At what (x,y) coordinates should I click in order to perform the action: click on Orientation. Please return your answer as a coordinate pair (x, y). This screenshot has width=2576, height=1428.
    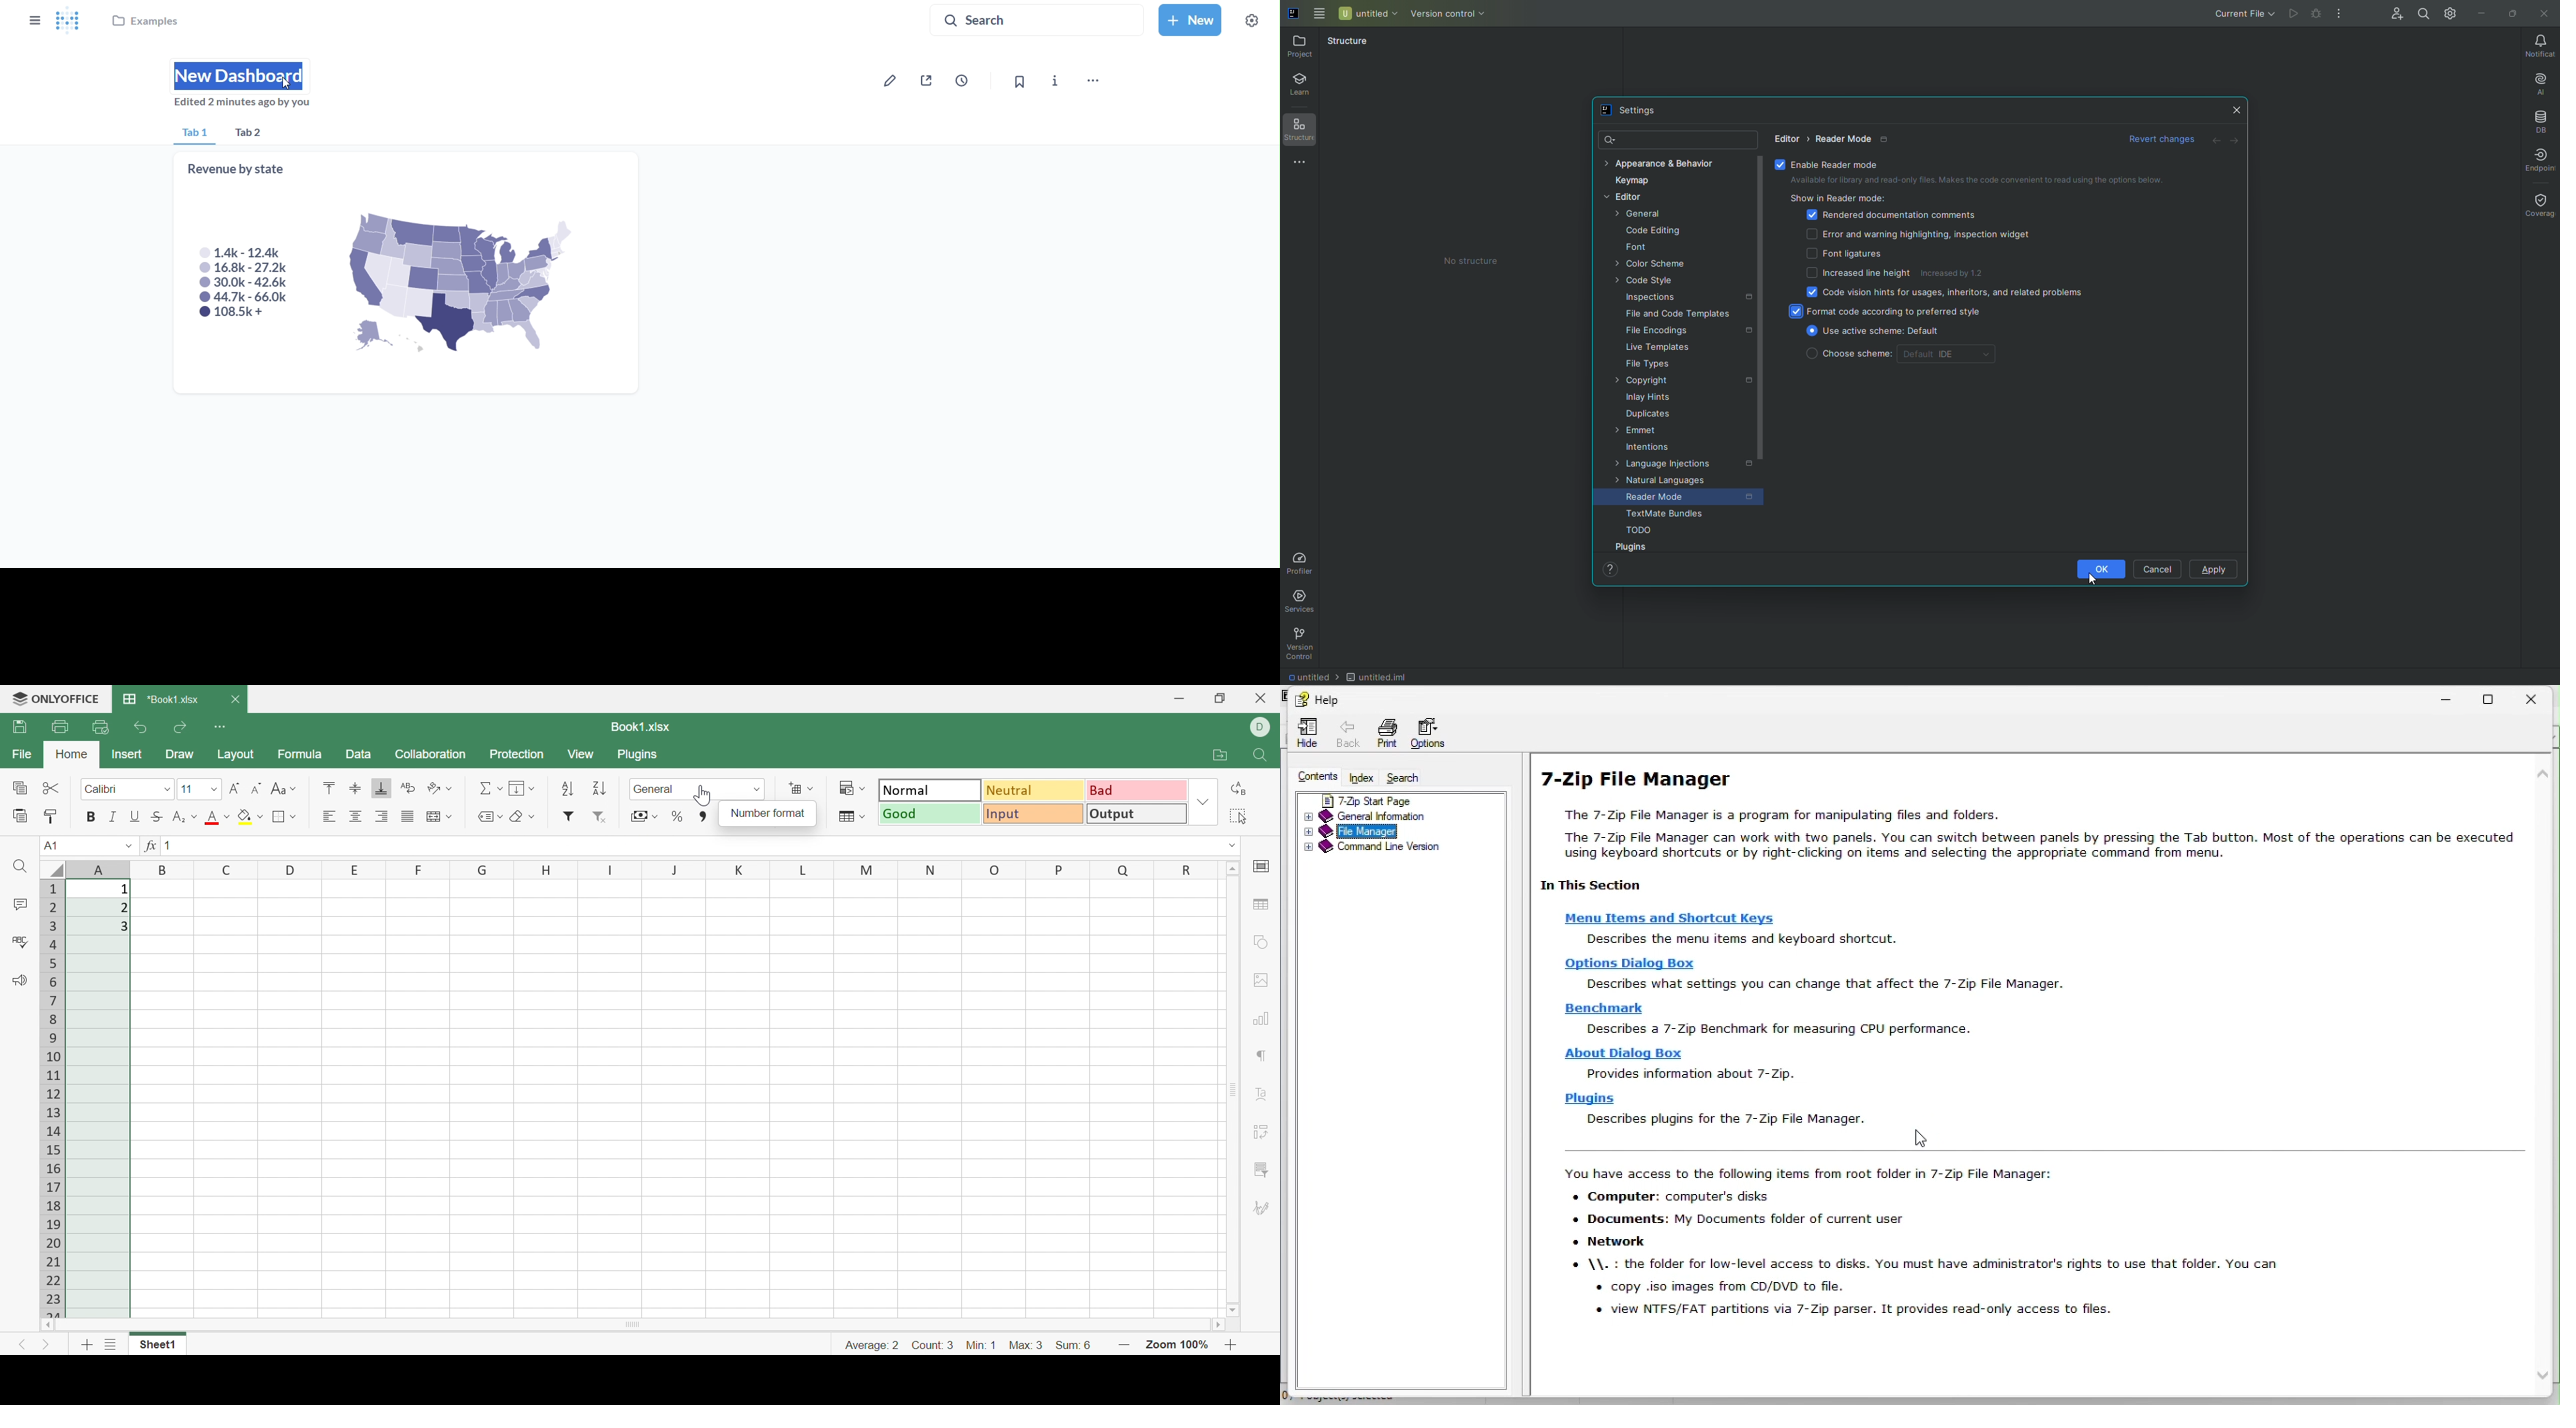
    Looking at the image, I should click on (441, 790).